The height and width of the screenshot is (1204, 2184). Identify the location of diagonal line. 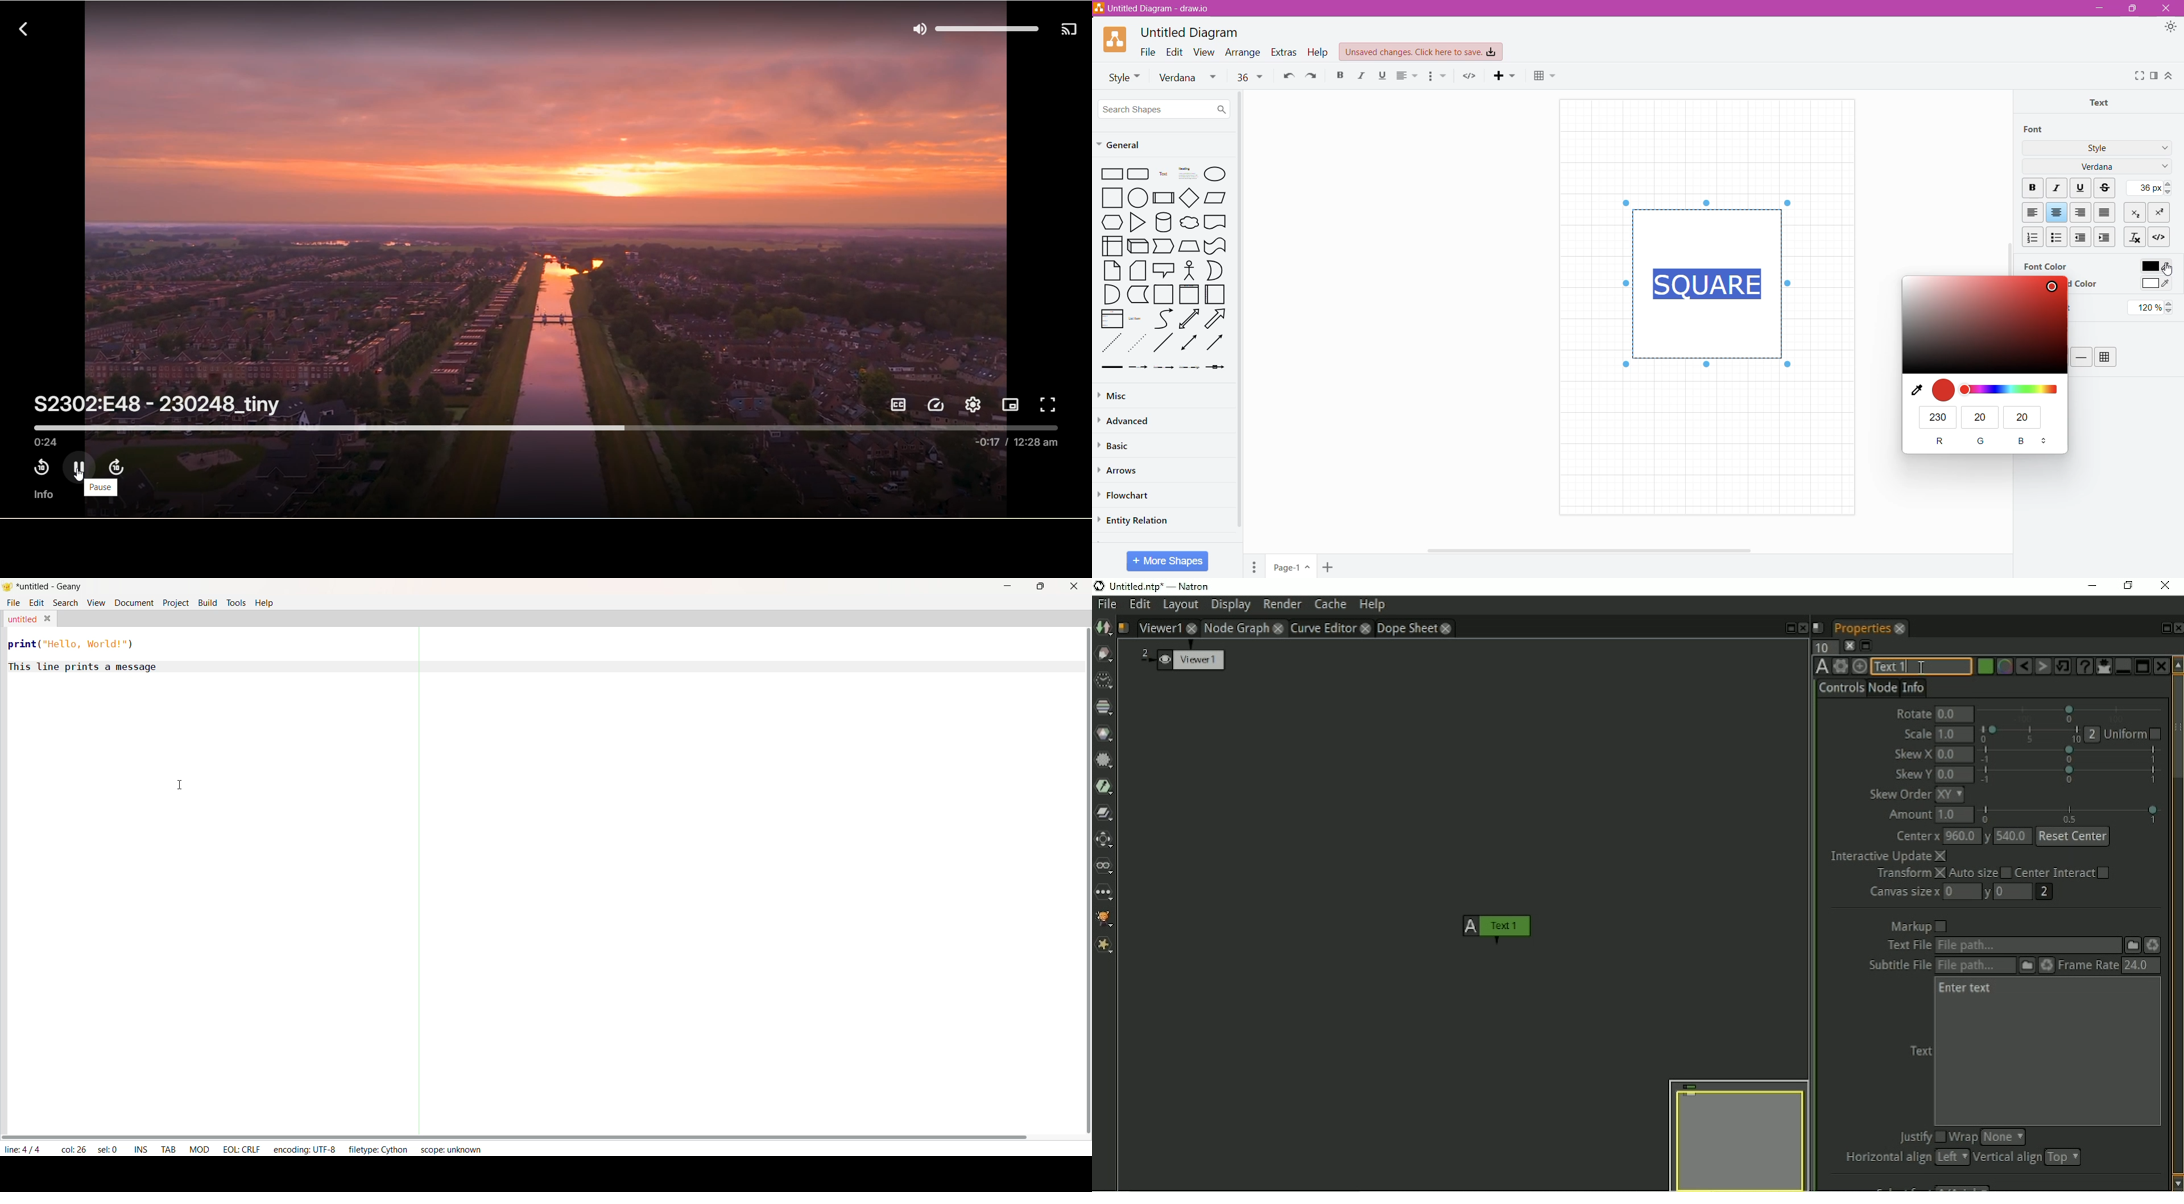
(1164, 343).